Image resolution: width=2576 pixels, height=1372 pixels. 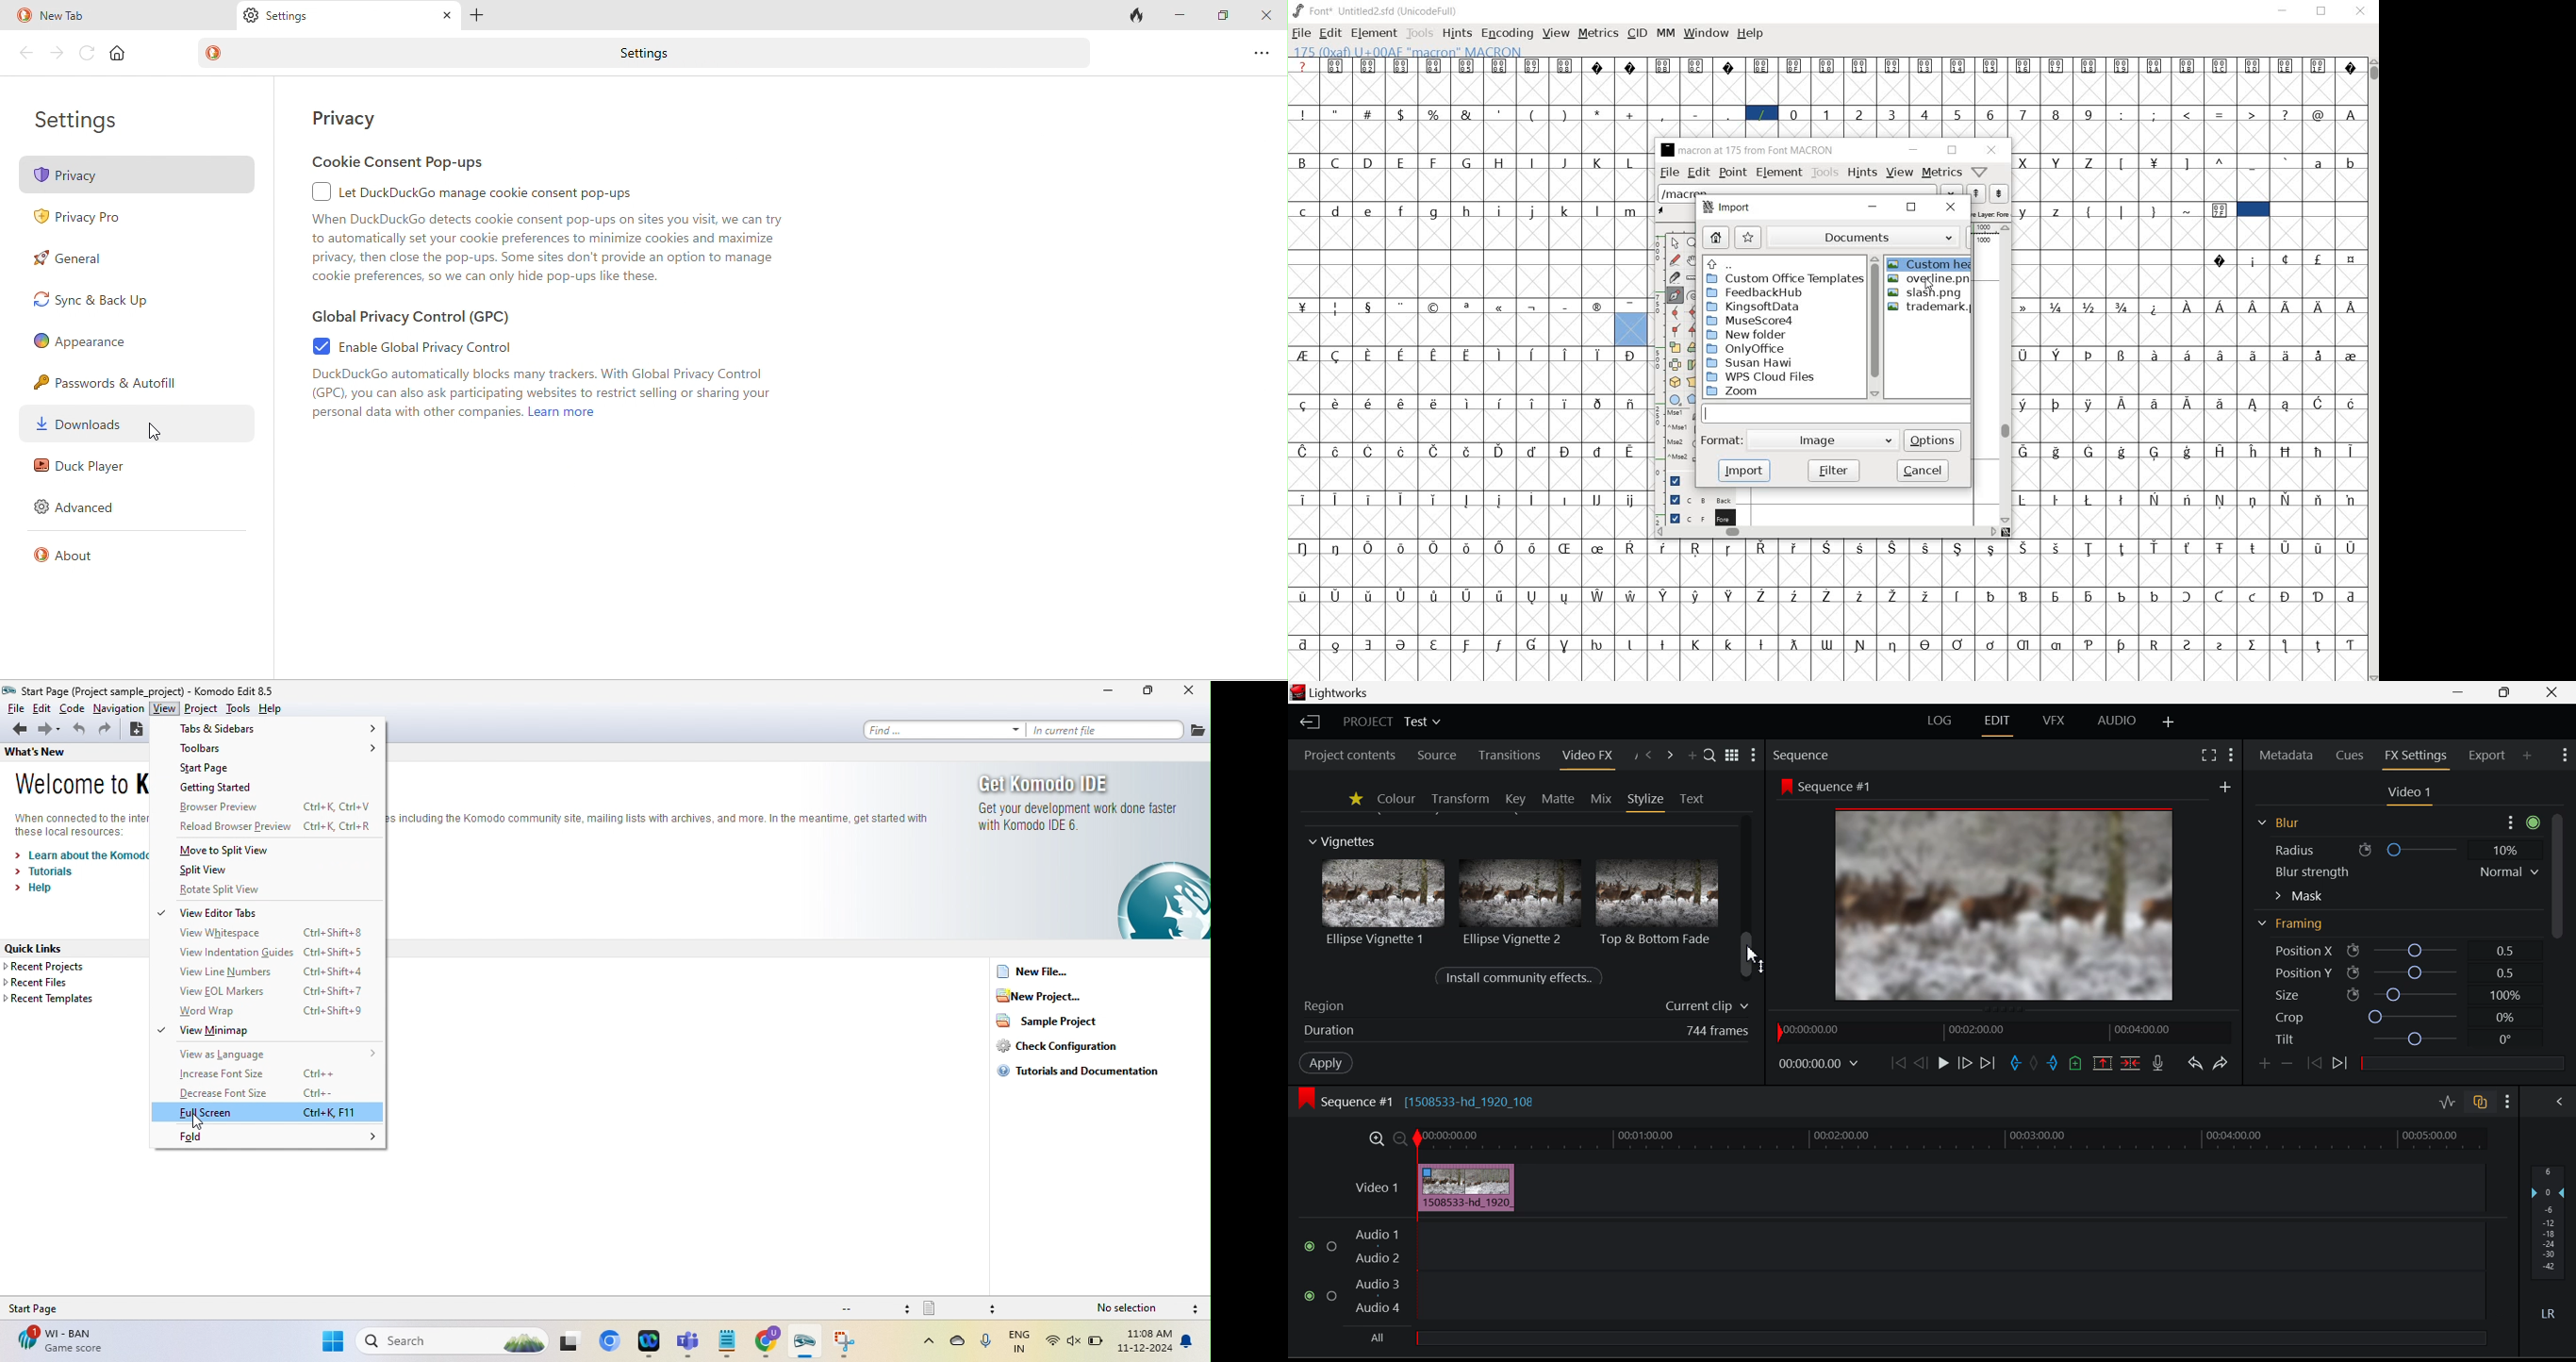 I want to click on %, so click(x=1434, y=113).